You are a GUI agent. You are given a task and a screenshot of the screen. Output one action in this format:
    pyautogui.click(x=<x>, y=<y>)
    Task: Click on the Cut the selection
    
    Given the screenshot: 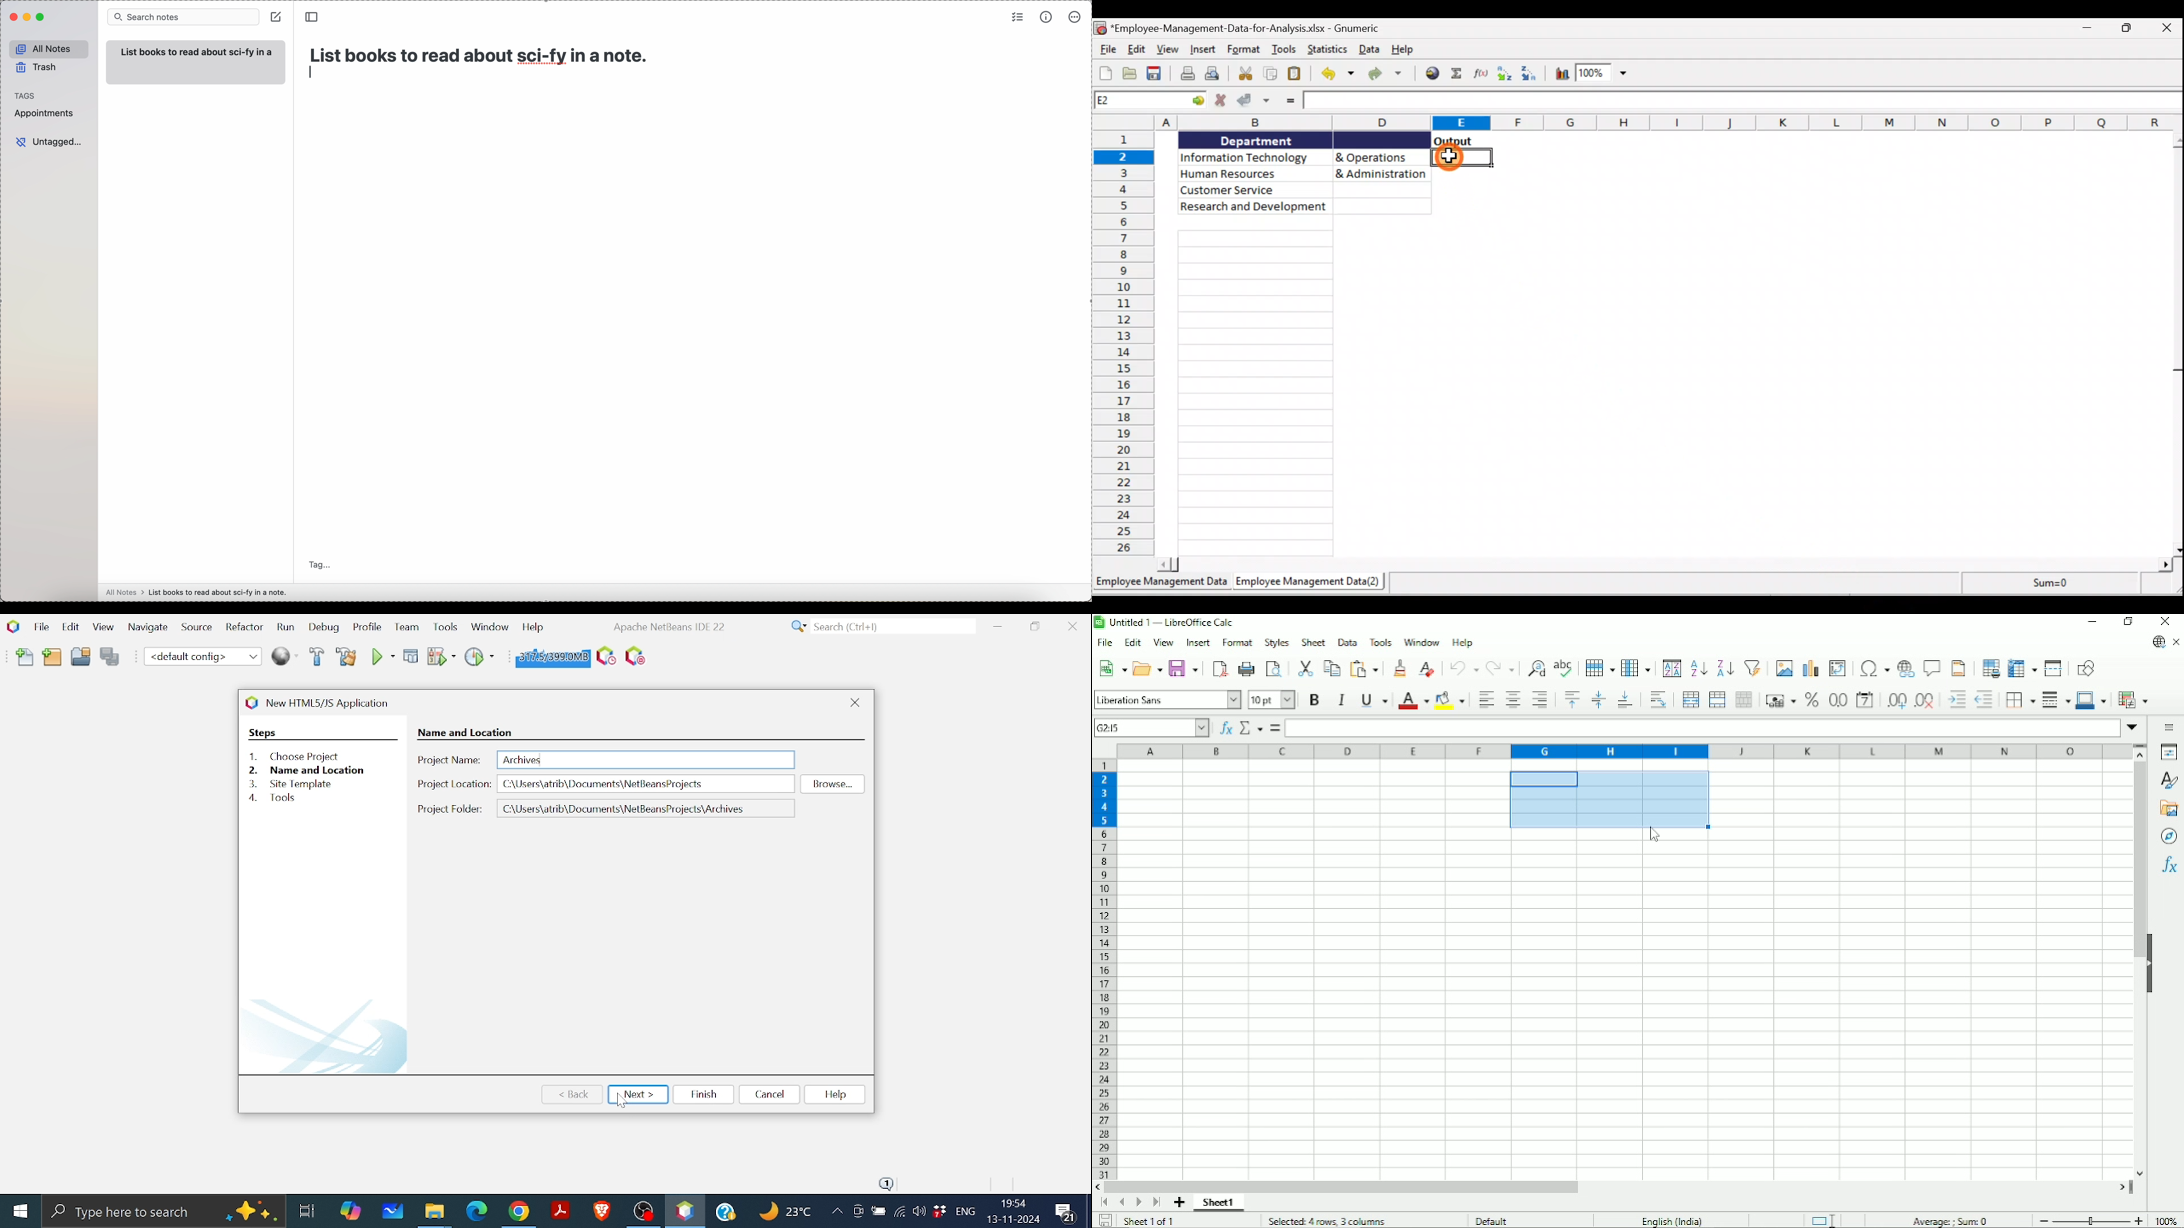 What is the action you would take?
    pyautogui.click(x=1248, y=75)
    